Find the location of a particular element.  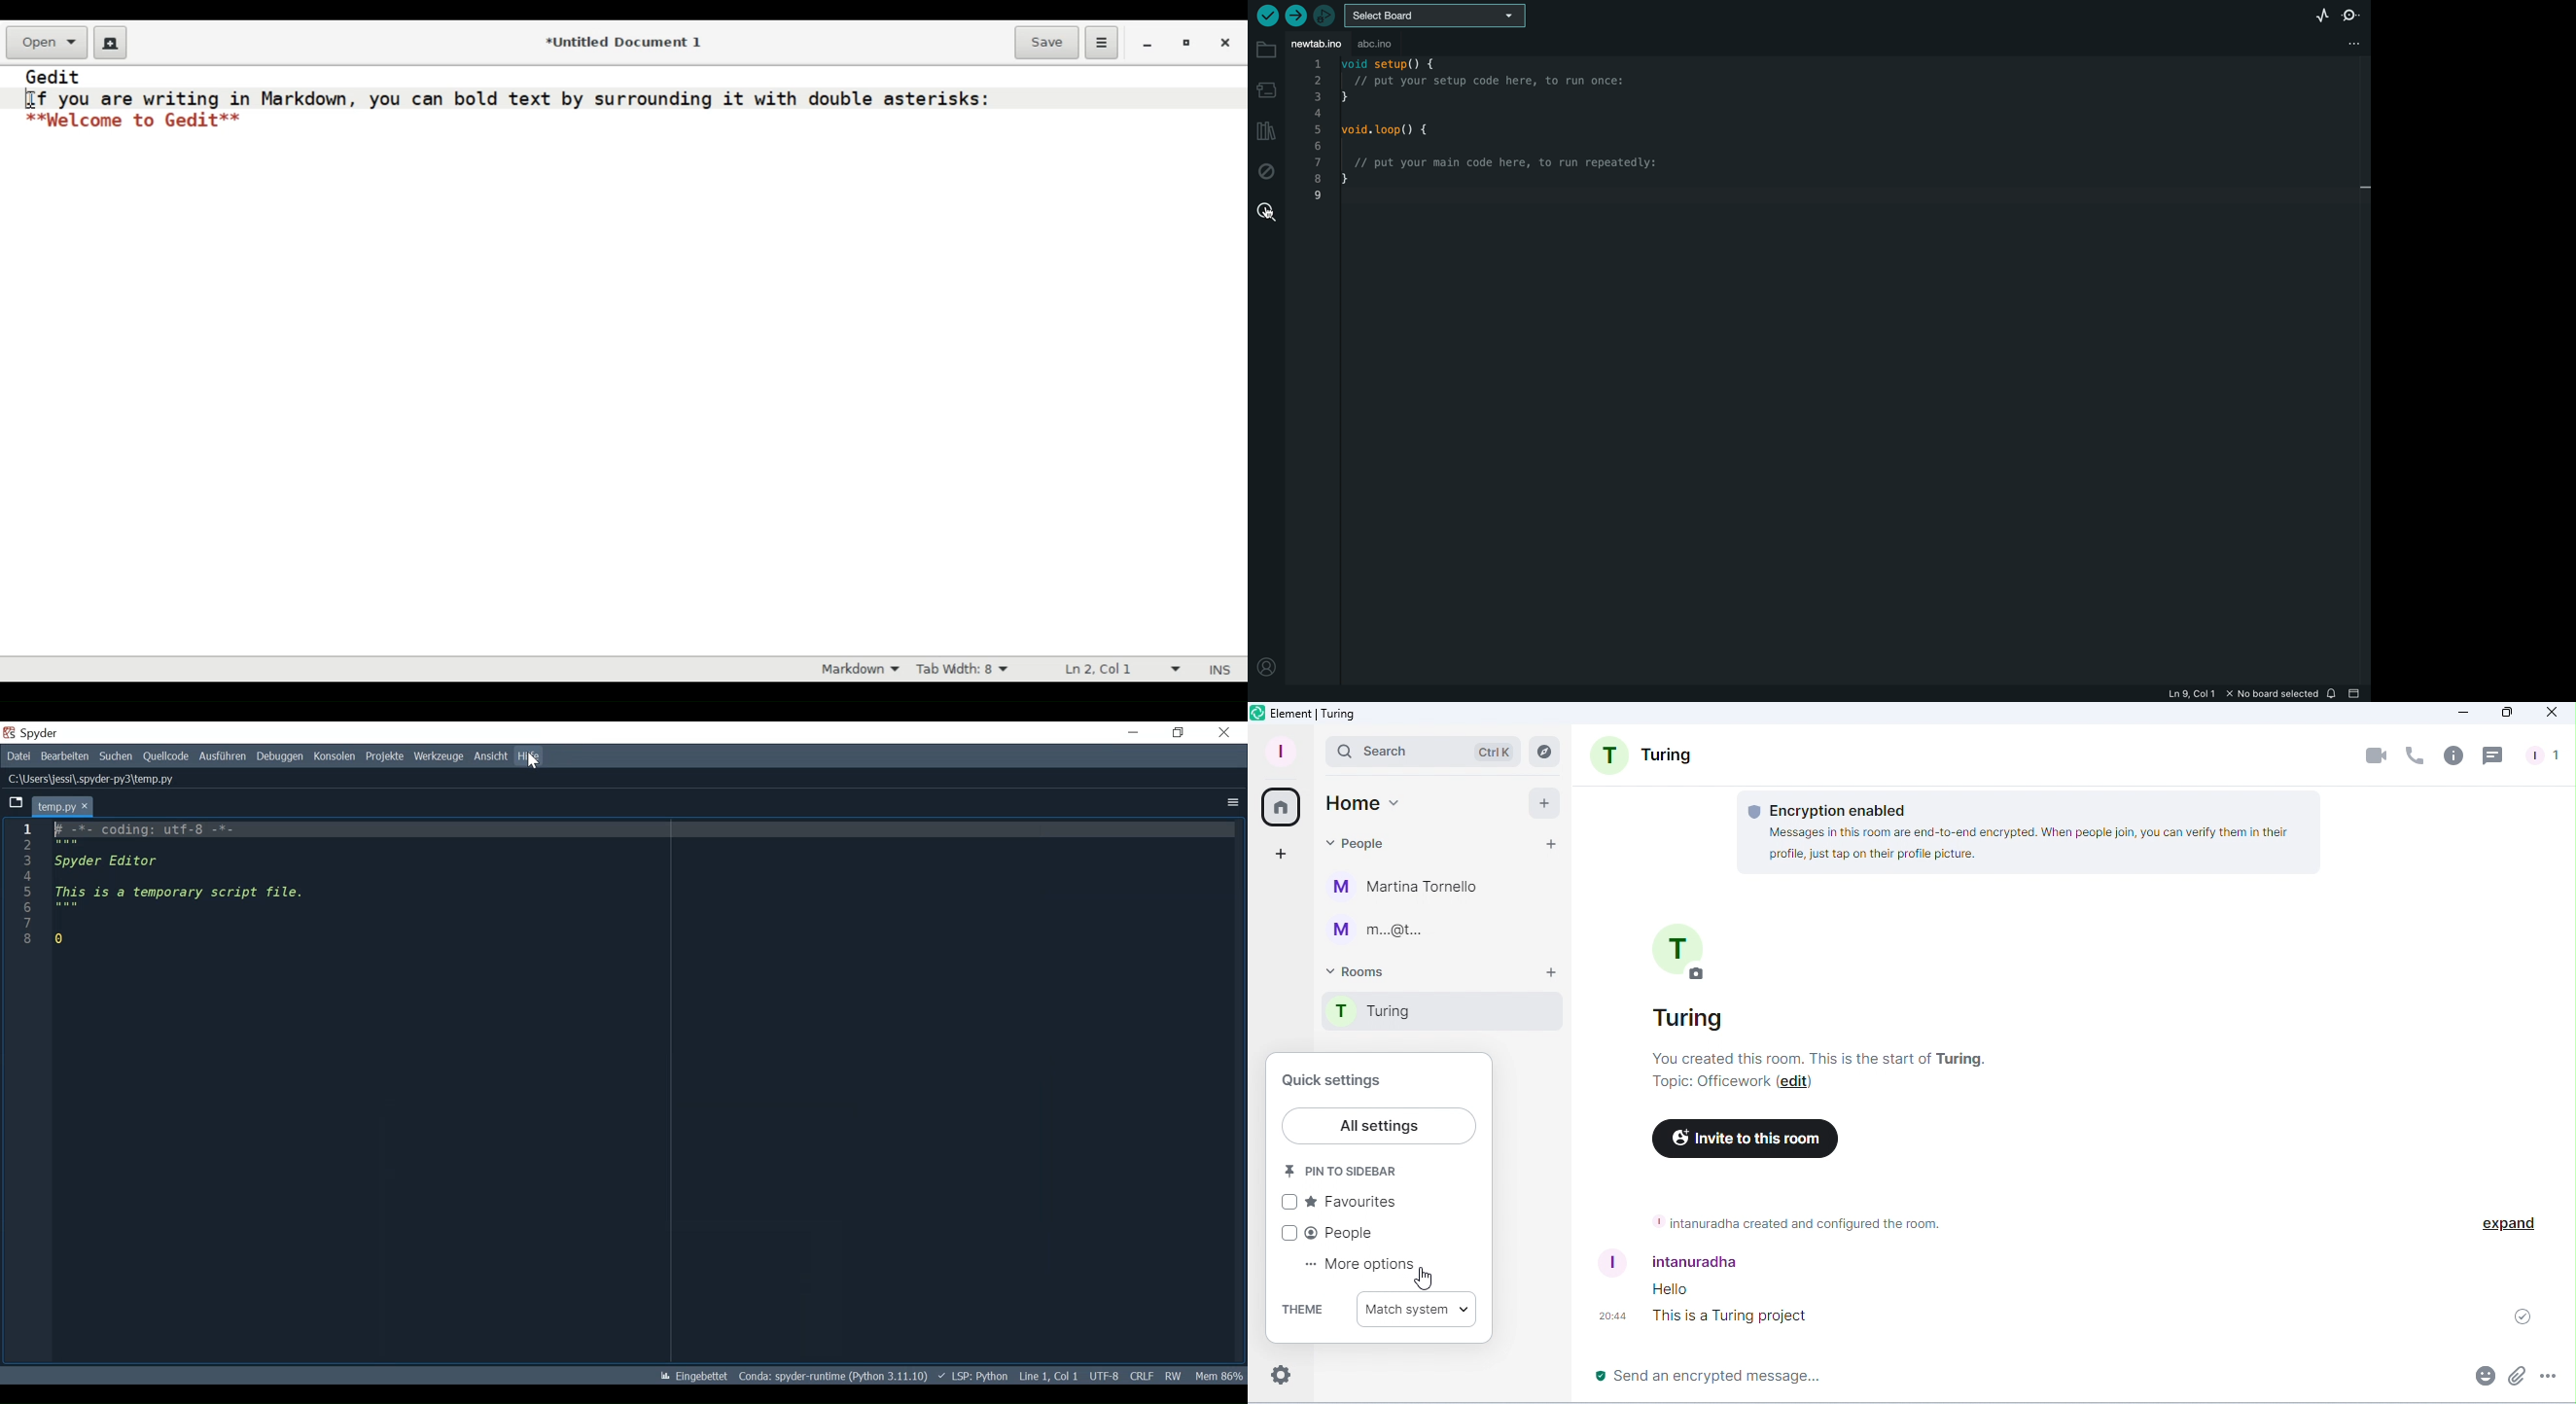

All settings is located at coordinates (1382, 1126).